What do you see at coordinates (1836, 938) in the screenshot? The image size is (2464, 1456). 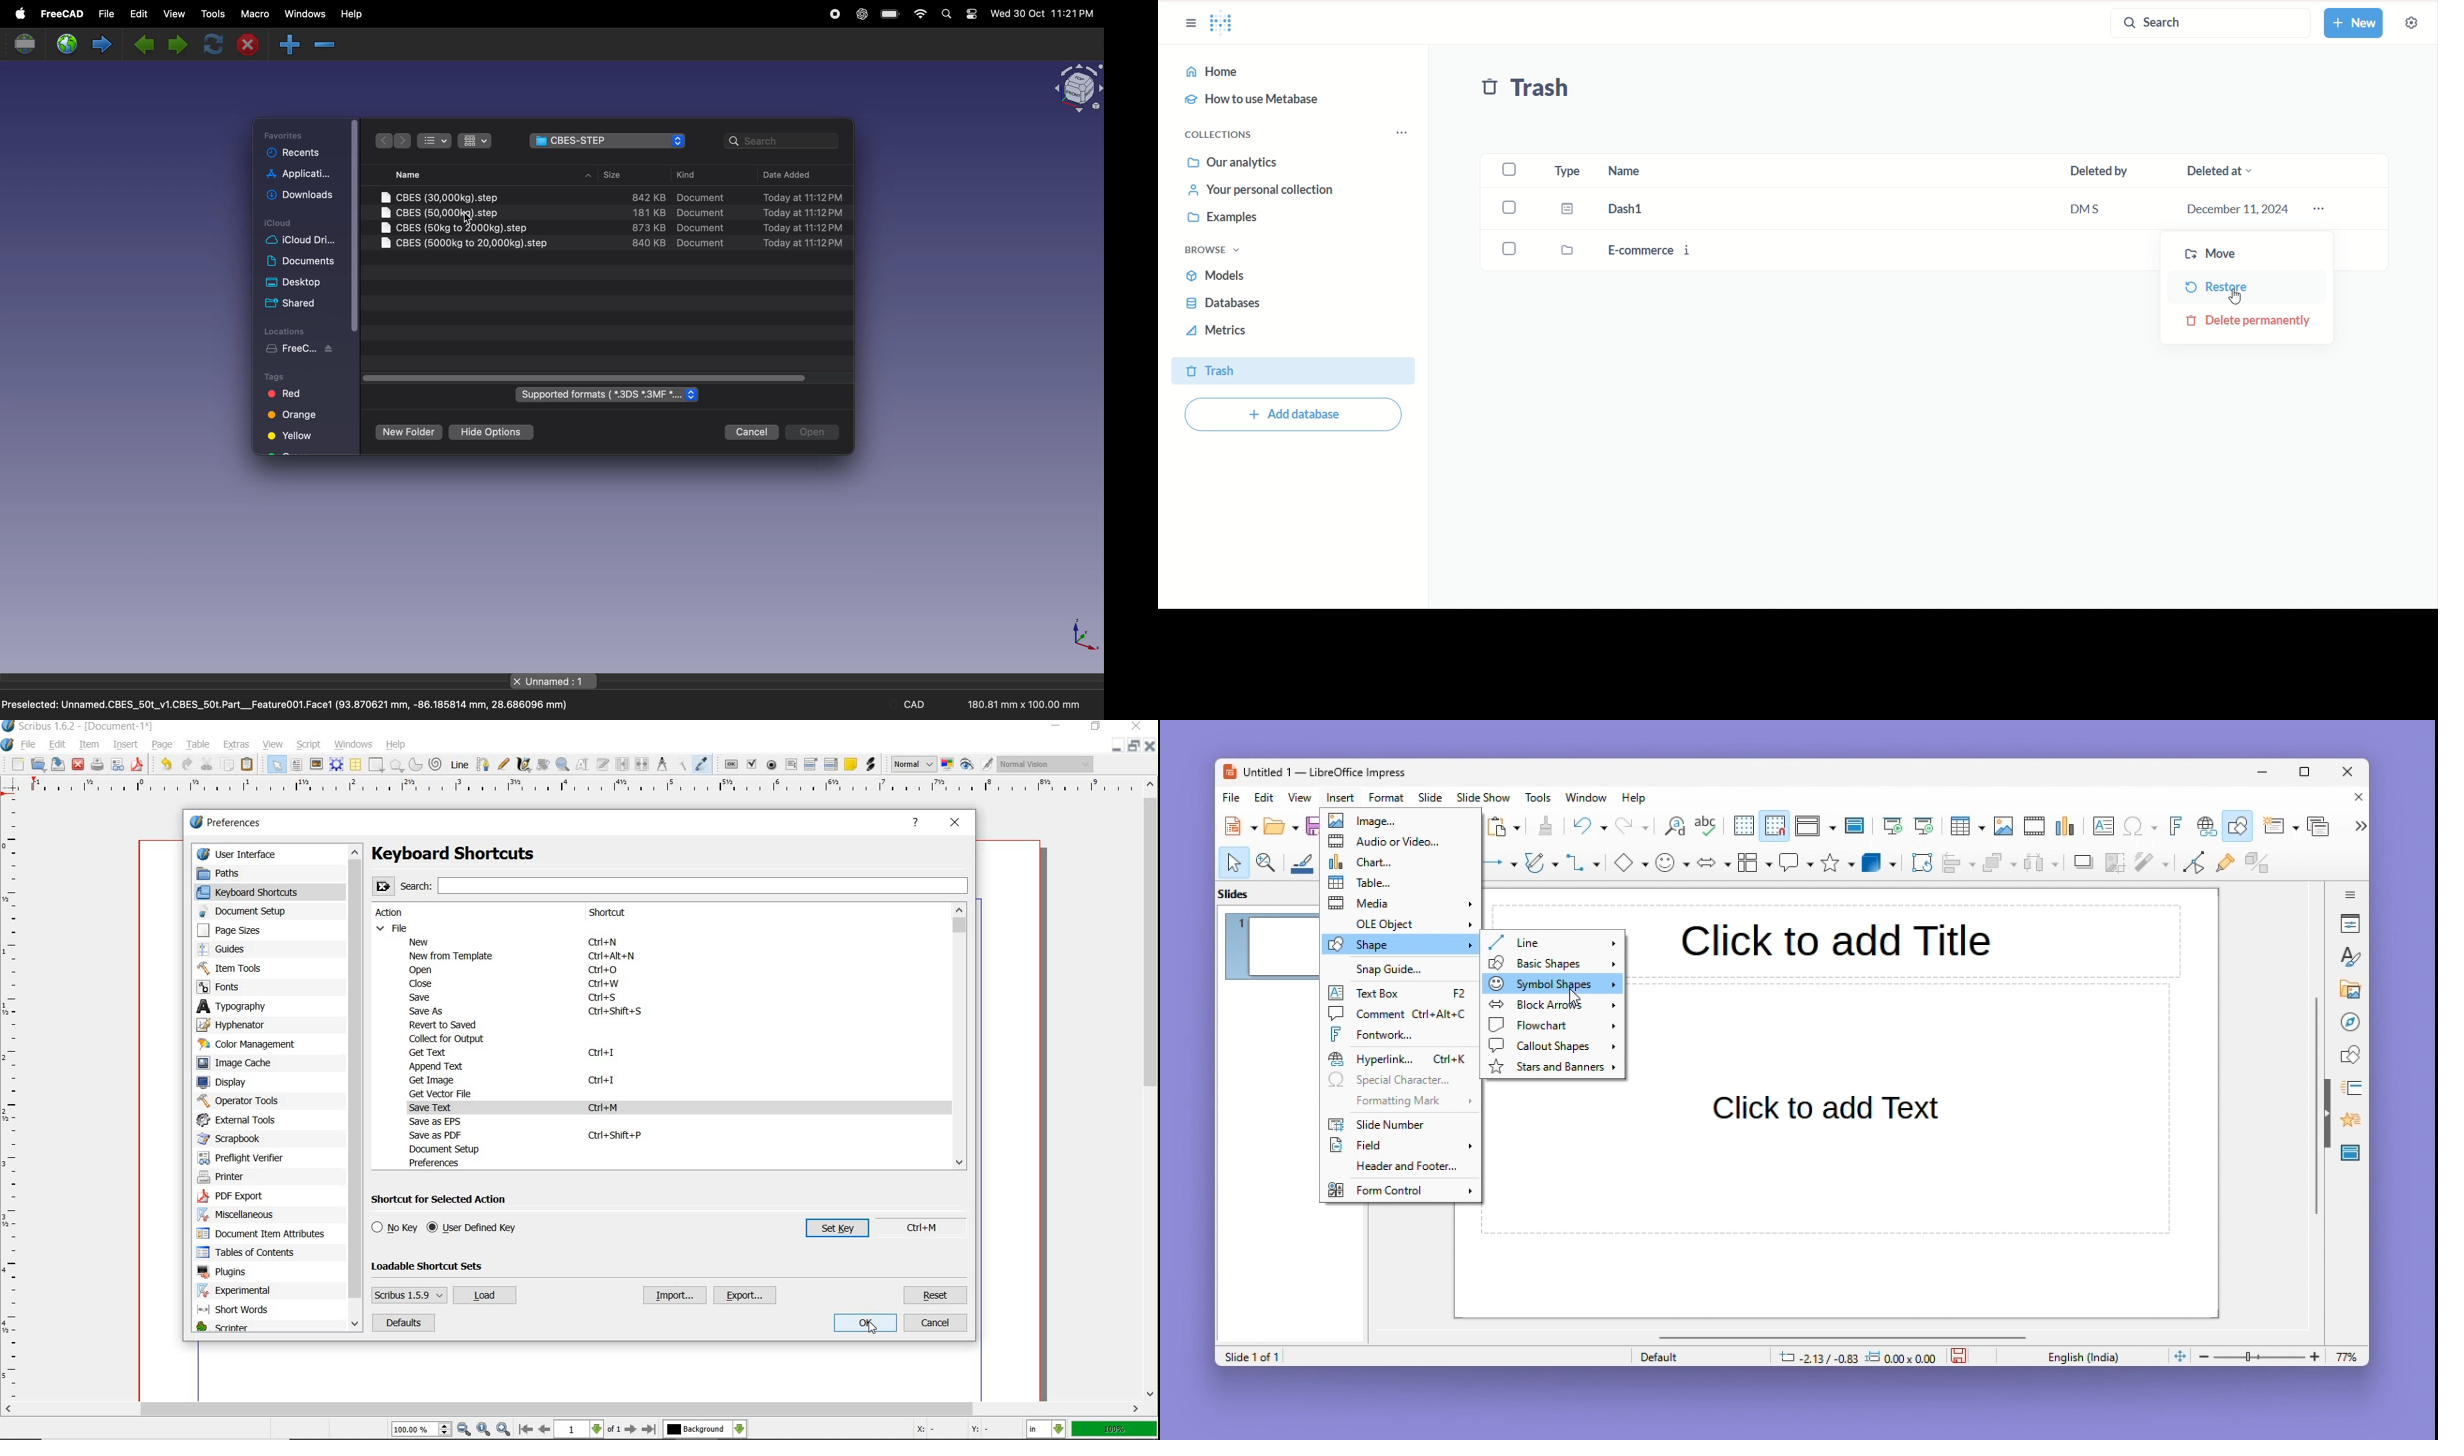 I see `Title` at bounding box center [1836, 938].